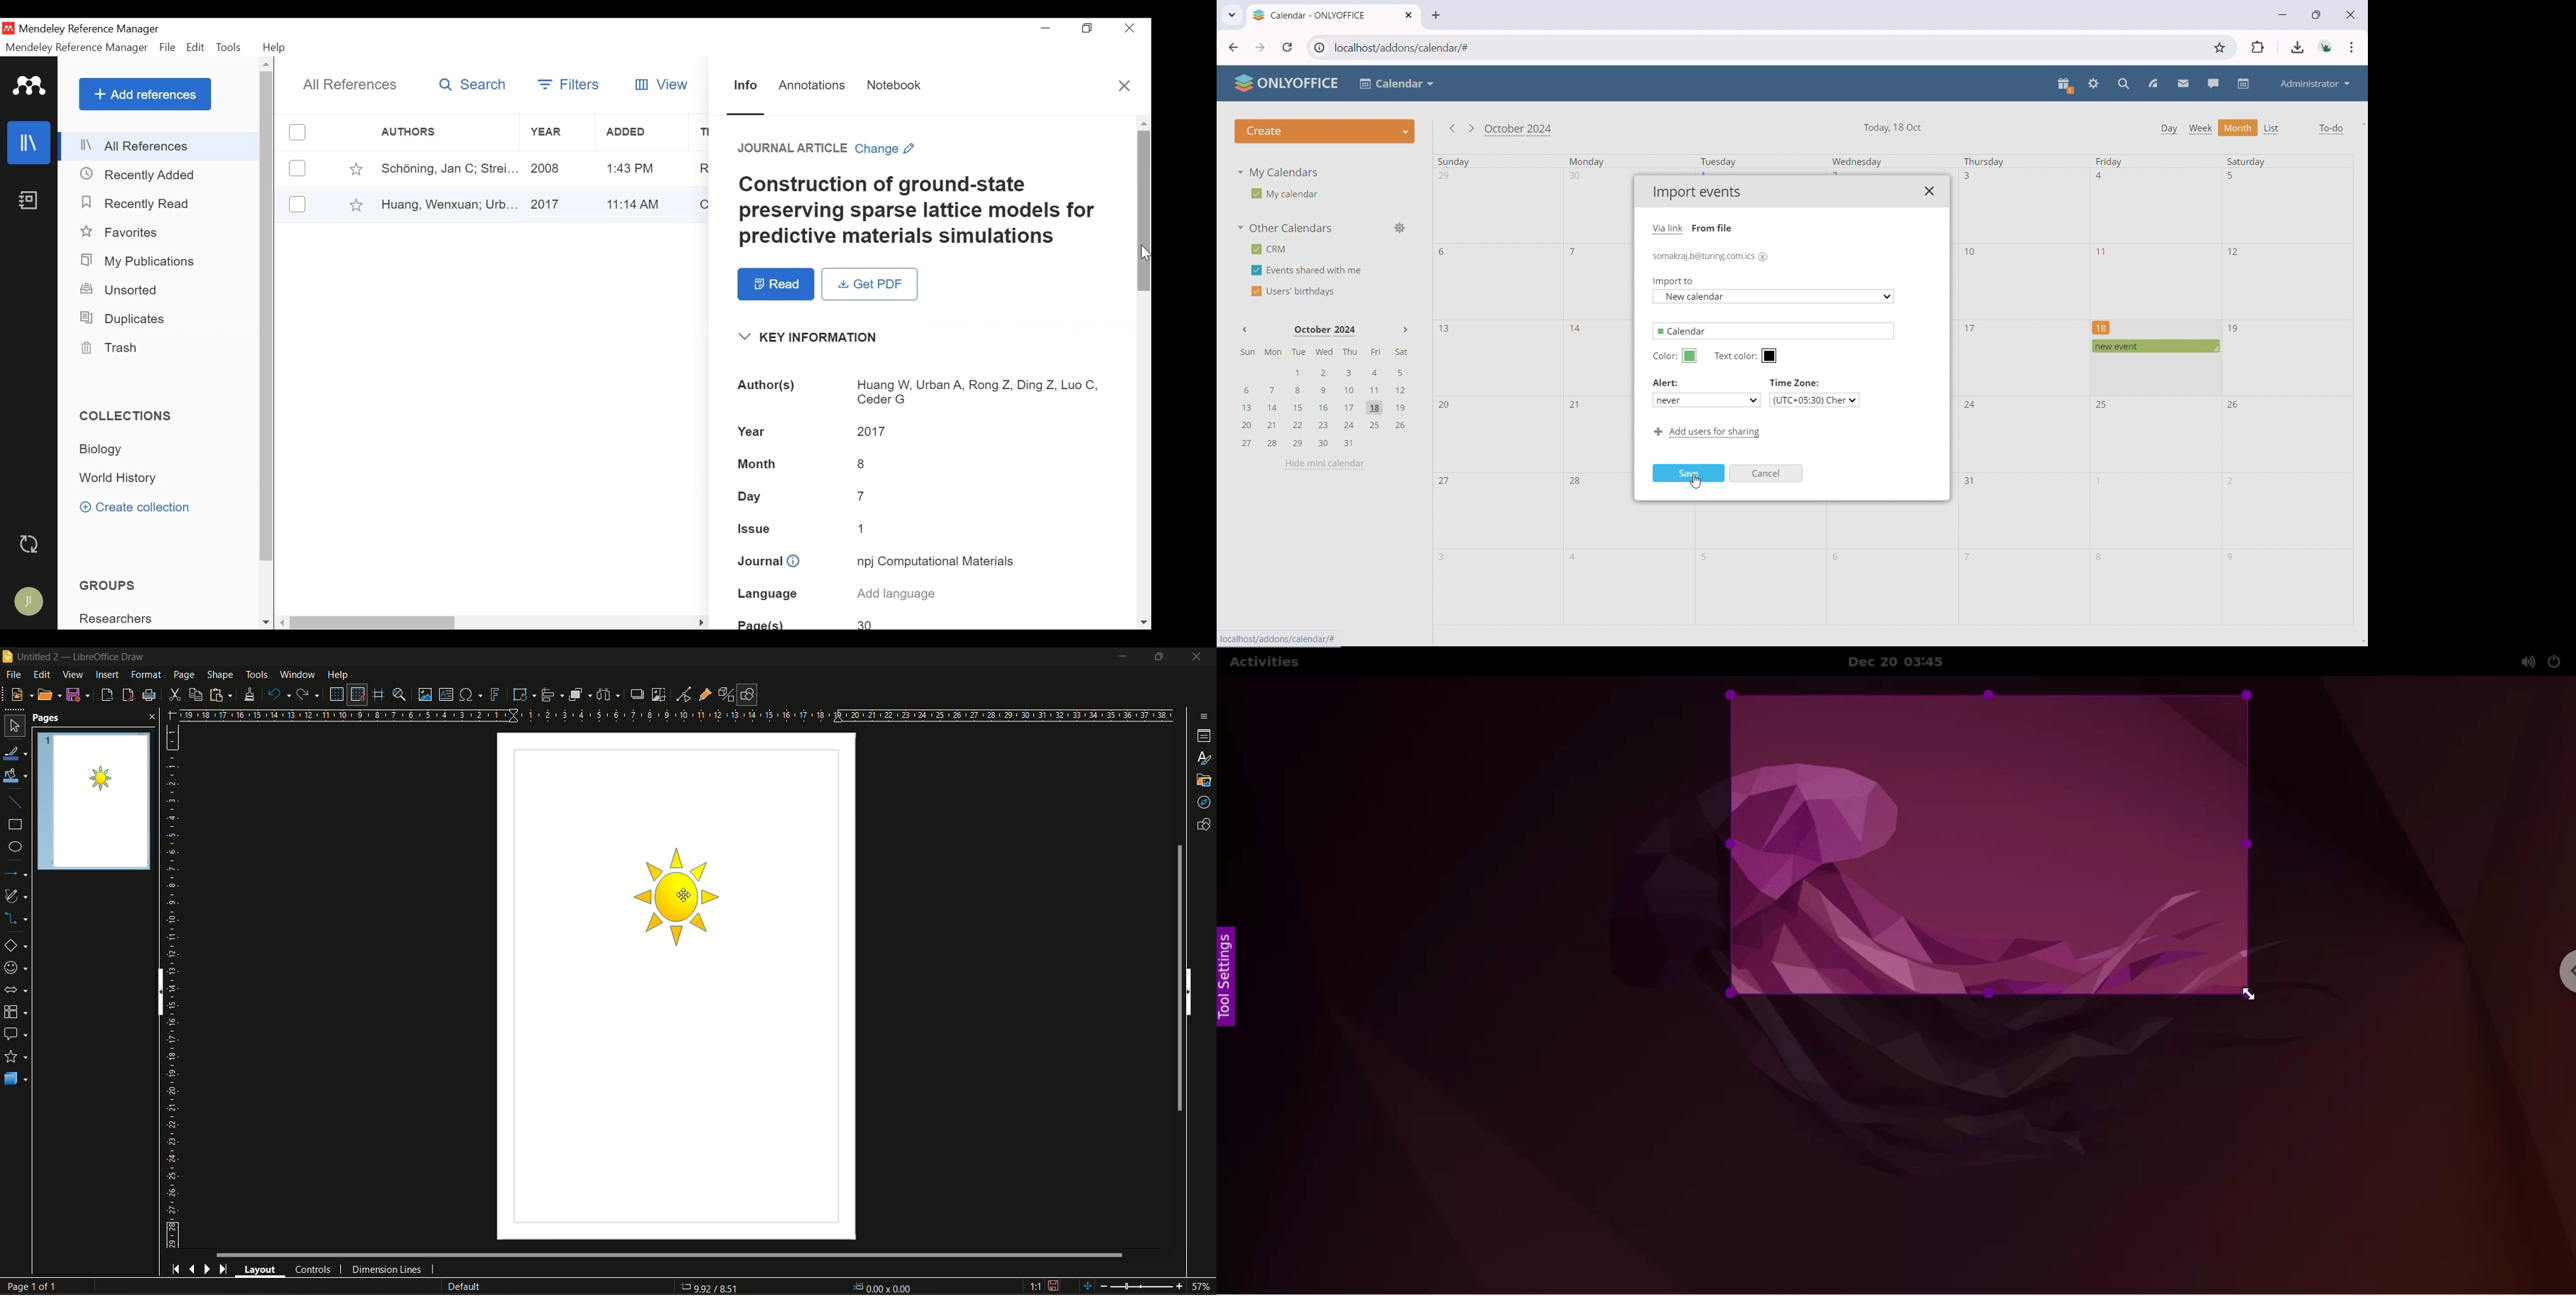  I want to click on 4, so click(2102, 176).